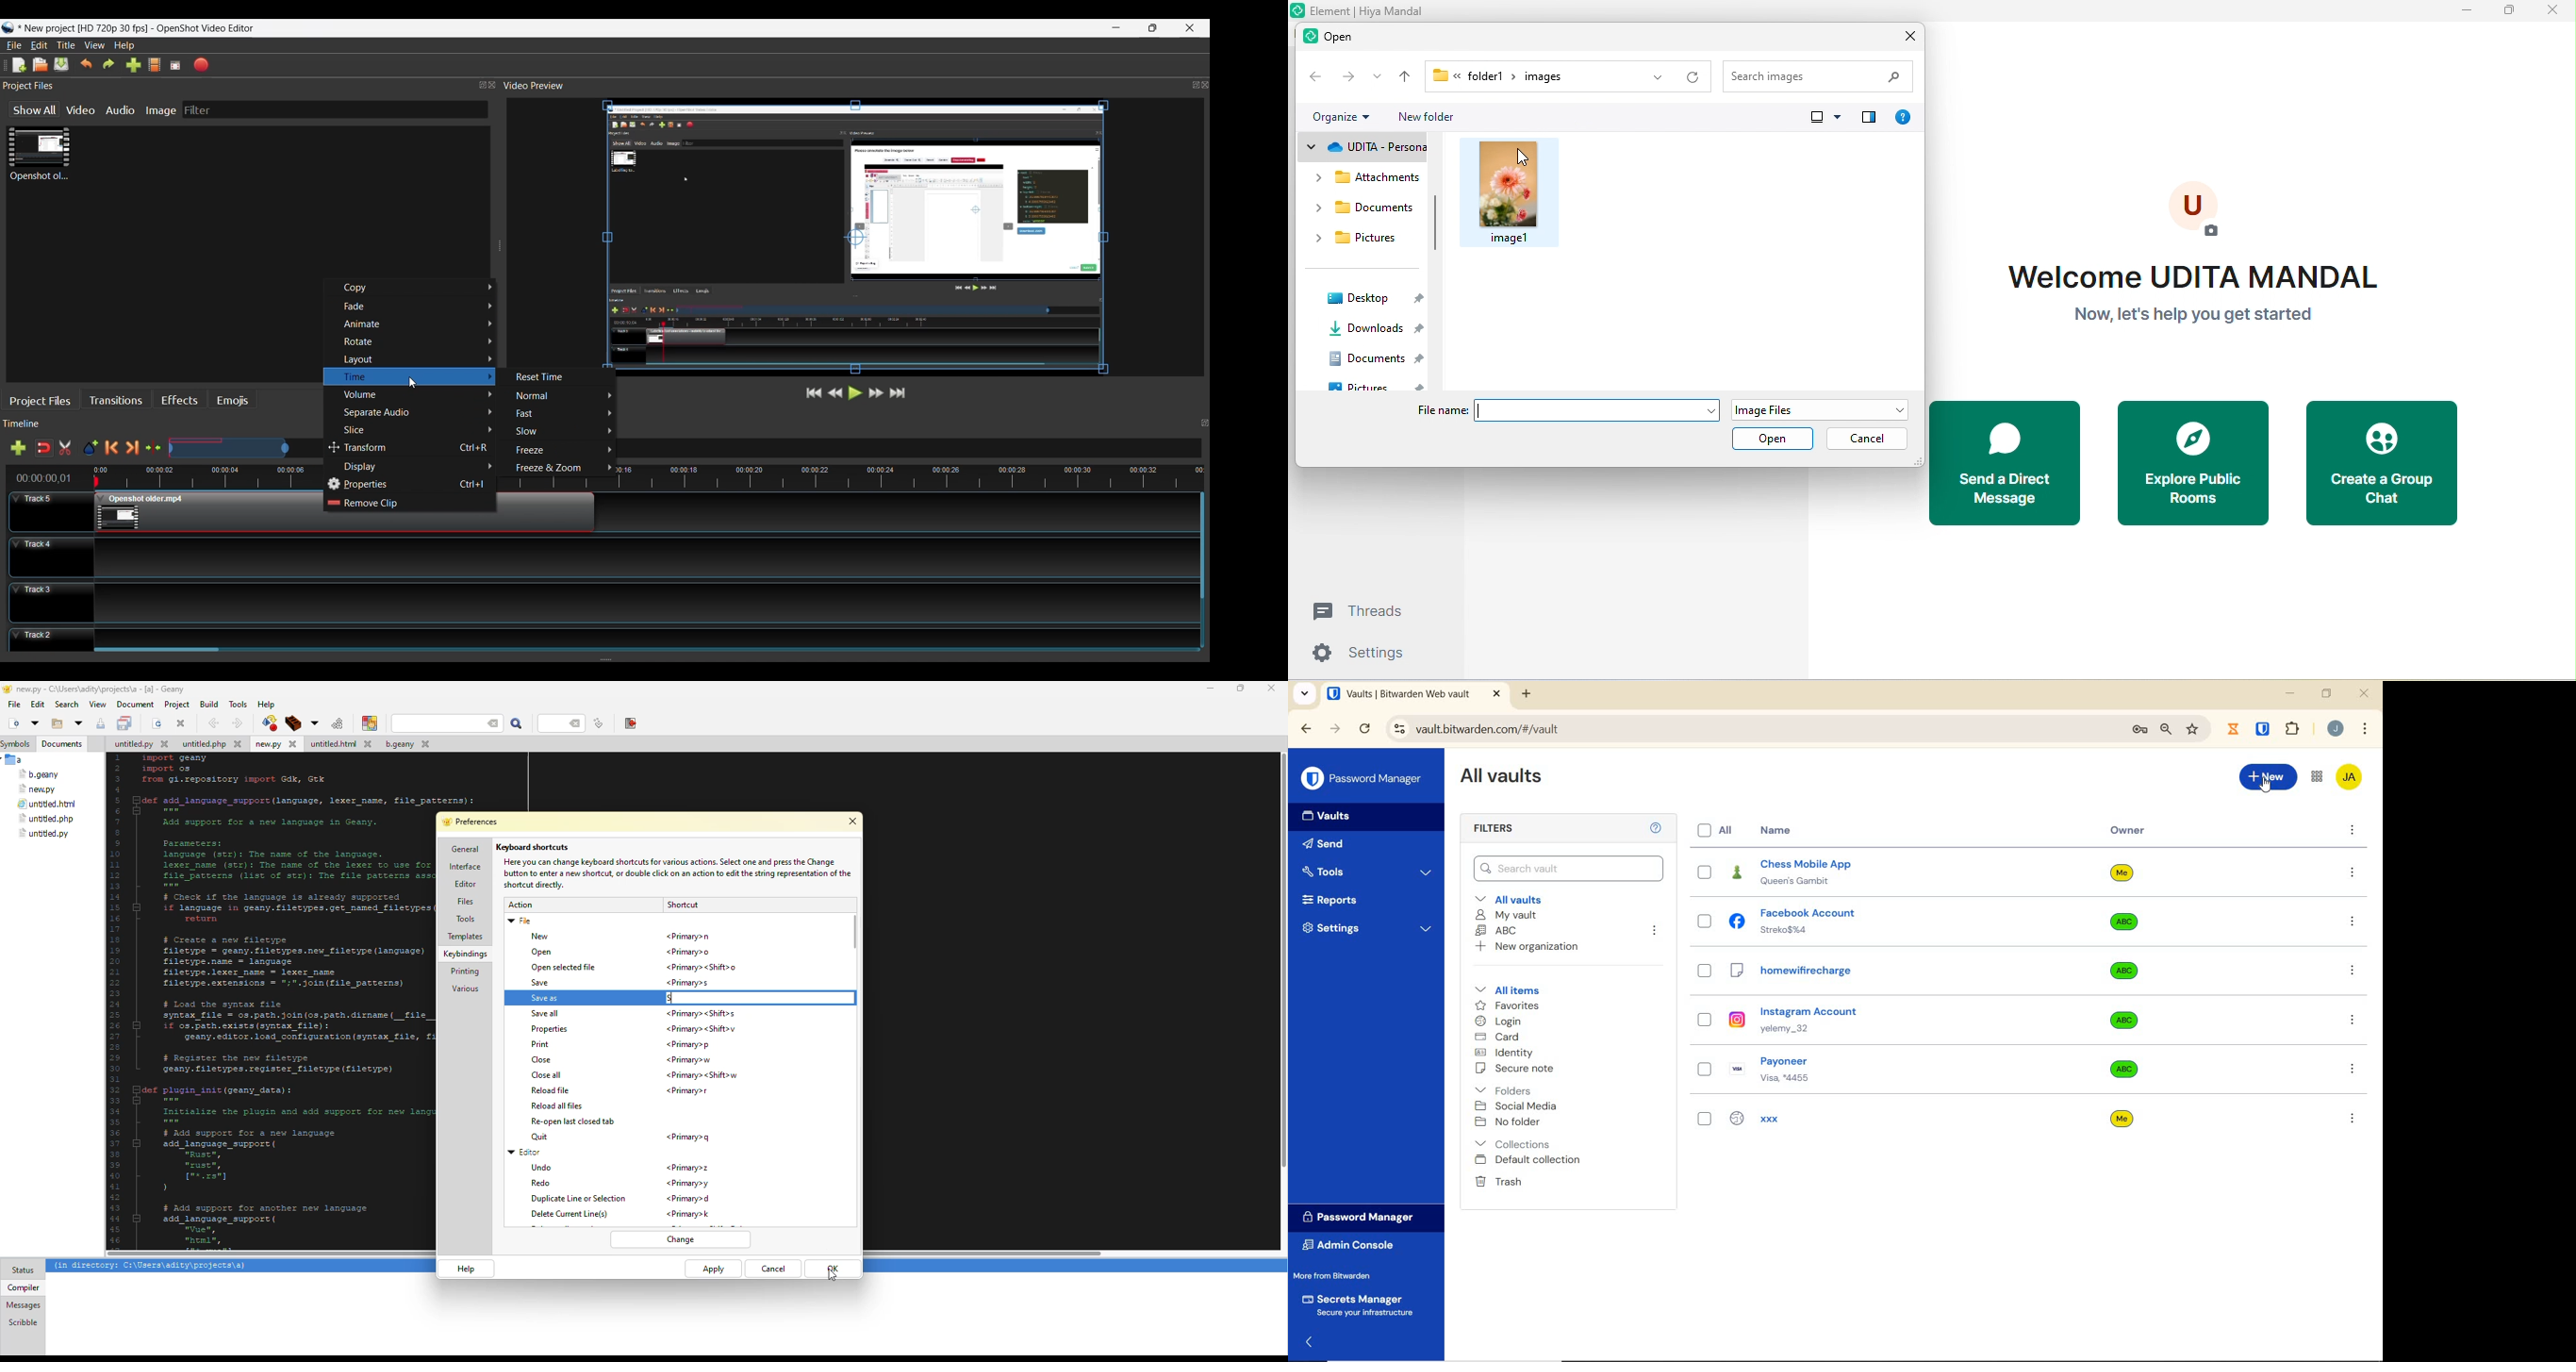 The width and height of the screenshot is (2576, 1372). What do you see at coordinates (410, 485) in the screenshot?
I see `Properties` at bounding box center [410, 485].